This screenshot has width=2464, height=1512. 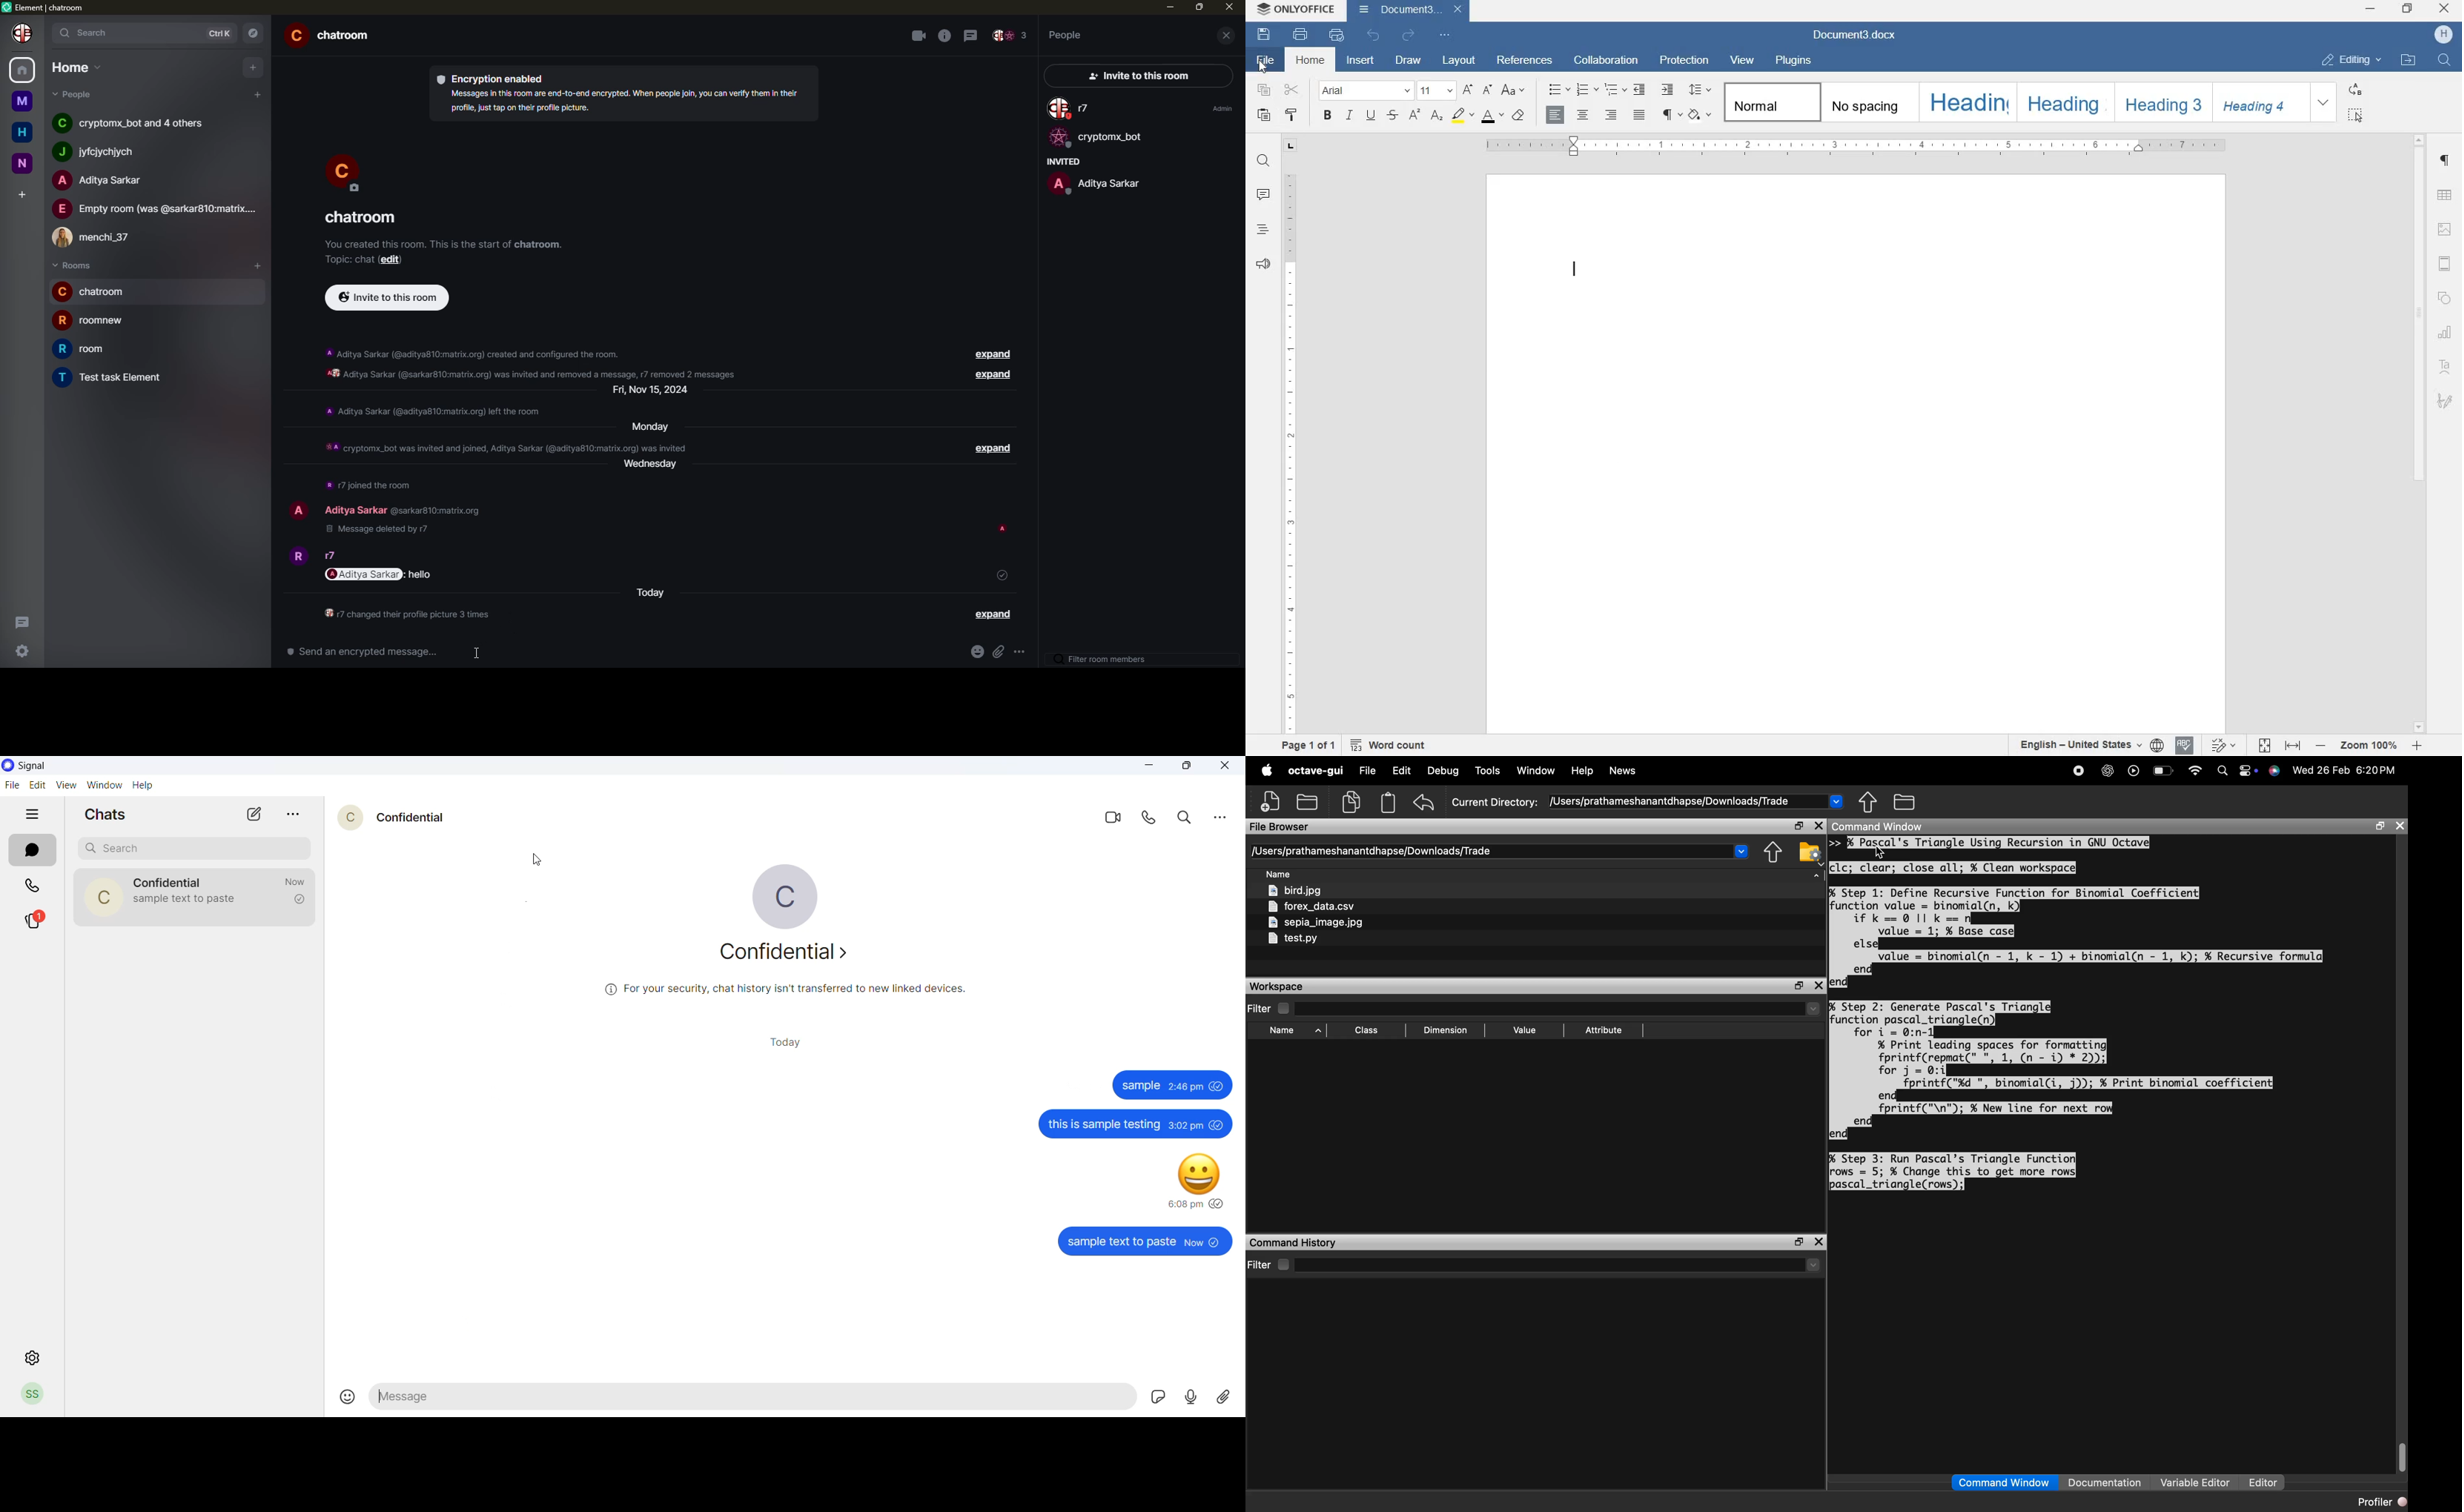 What do you see at coordinates (421, 575) in the screenshot?
I see `message` at bounding box center [421, 575].